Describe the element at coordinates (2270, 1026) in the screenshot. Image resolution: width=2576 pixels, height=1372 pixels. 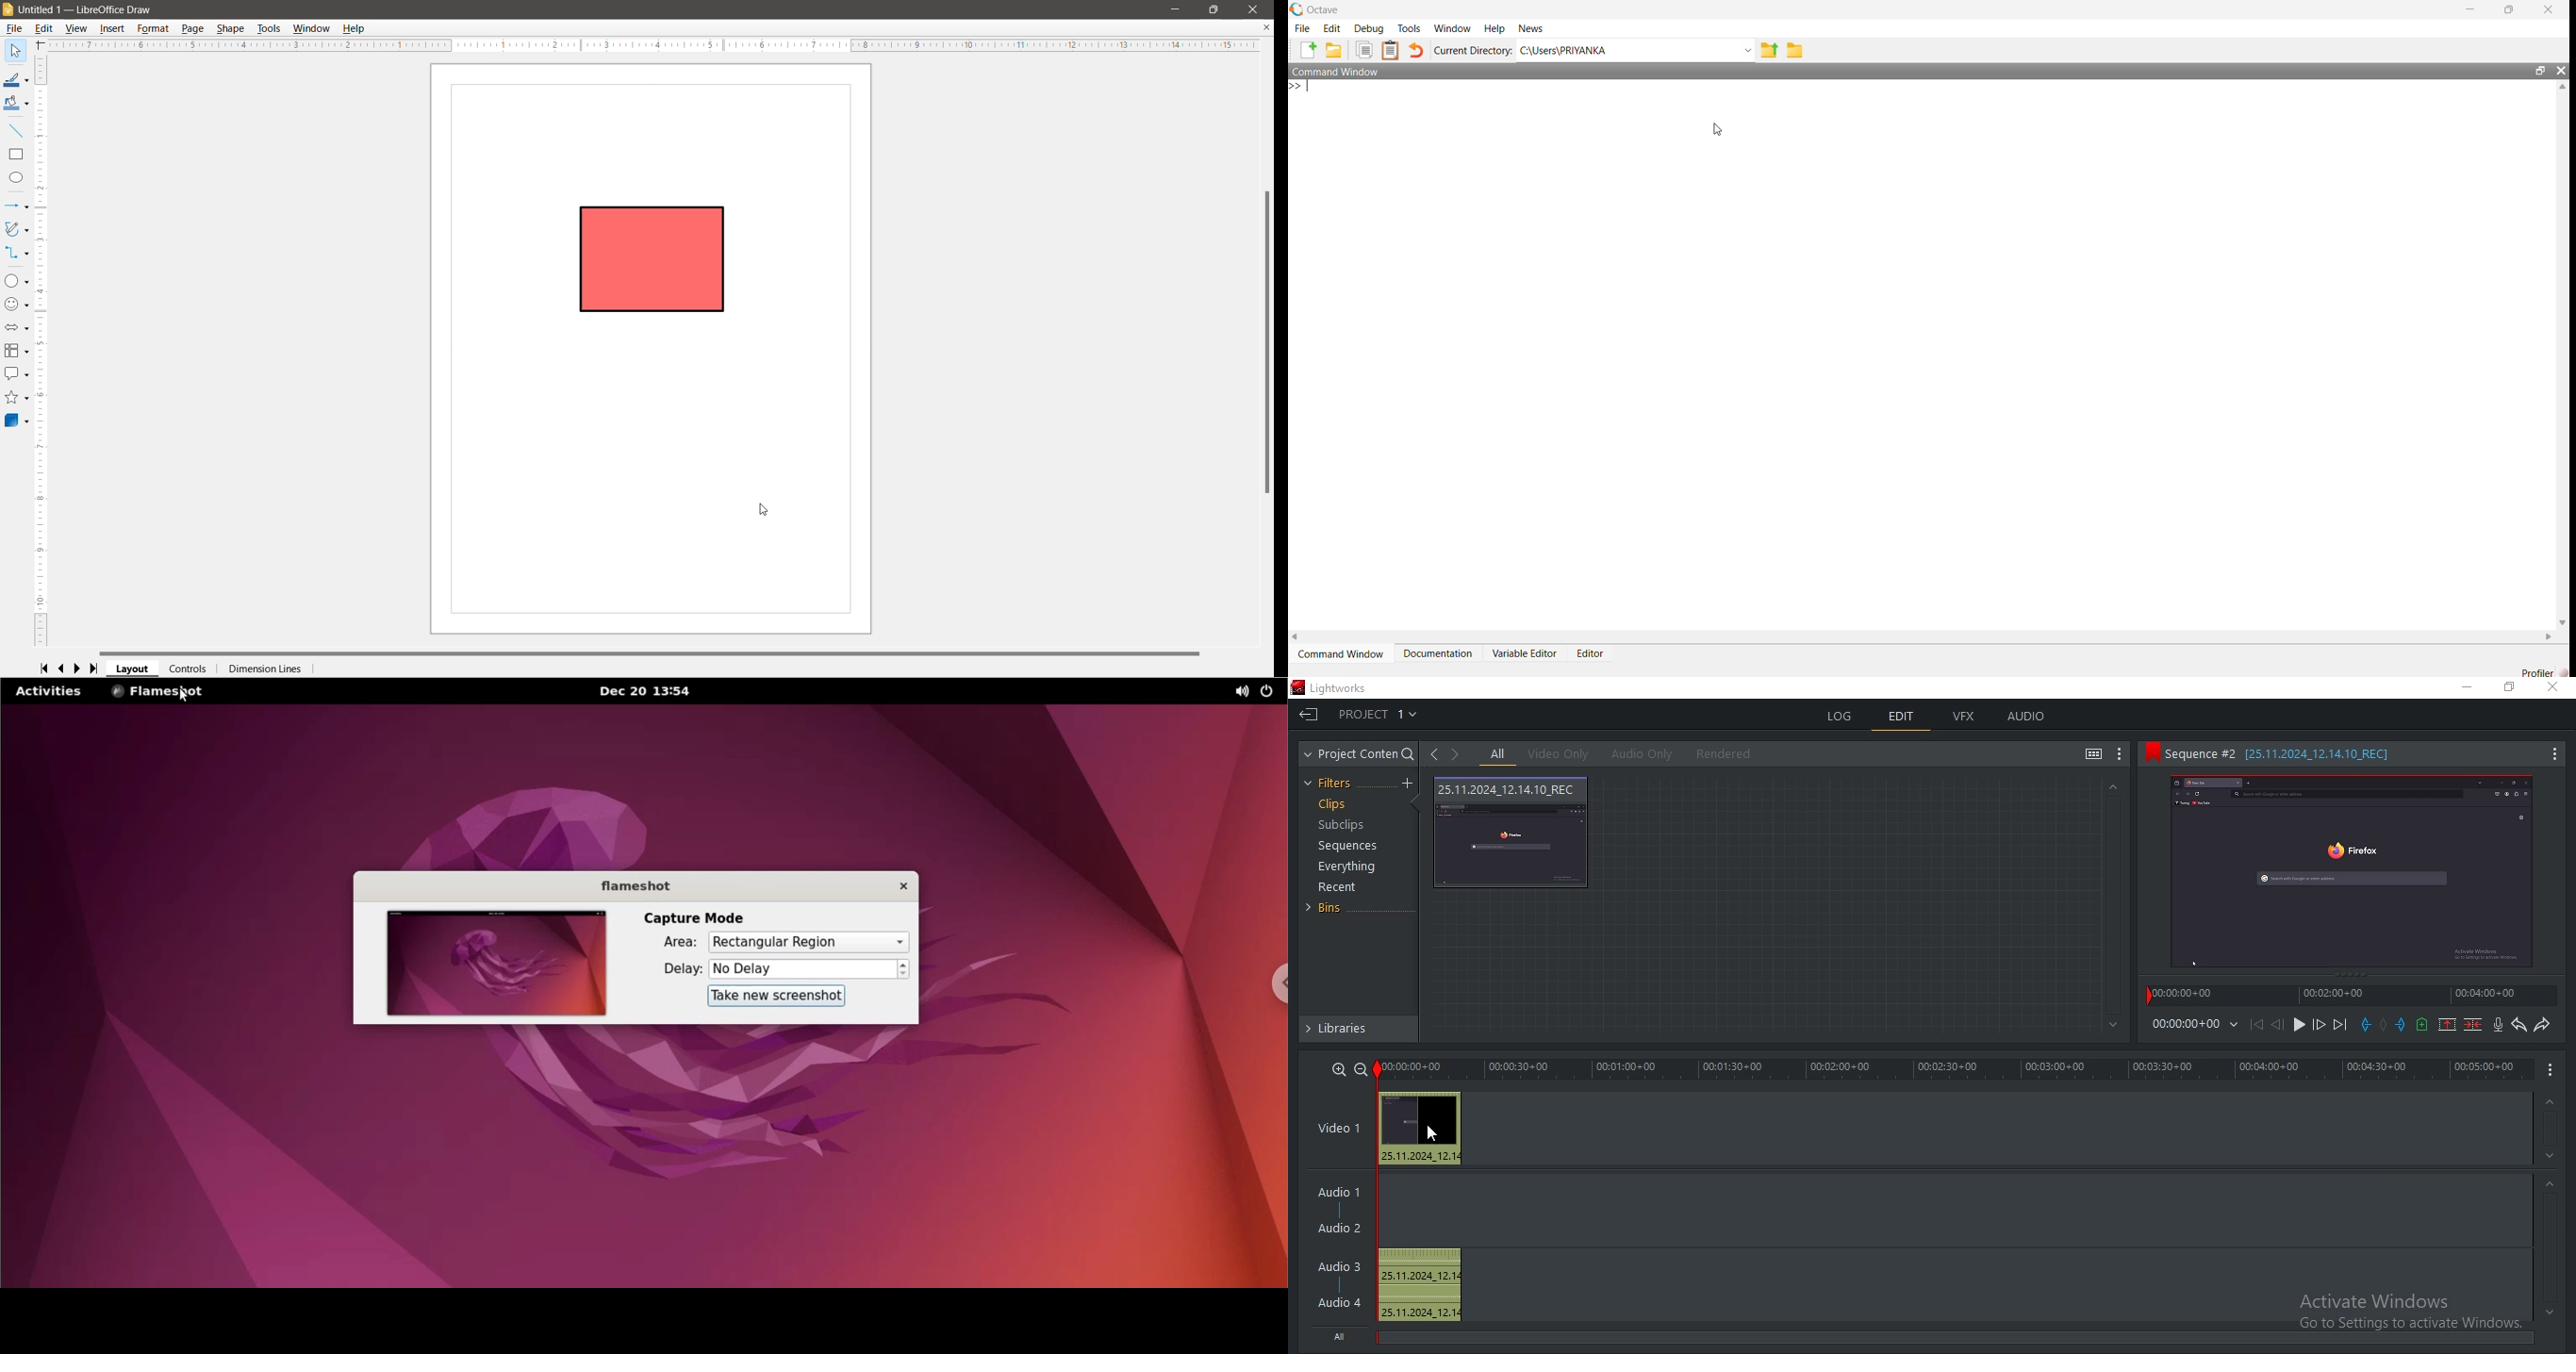
I see `` at that location.